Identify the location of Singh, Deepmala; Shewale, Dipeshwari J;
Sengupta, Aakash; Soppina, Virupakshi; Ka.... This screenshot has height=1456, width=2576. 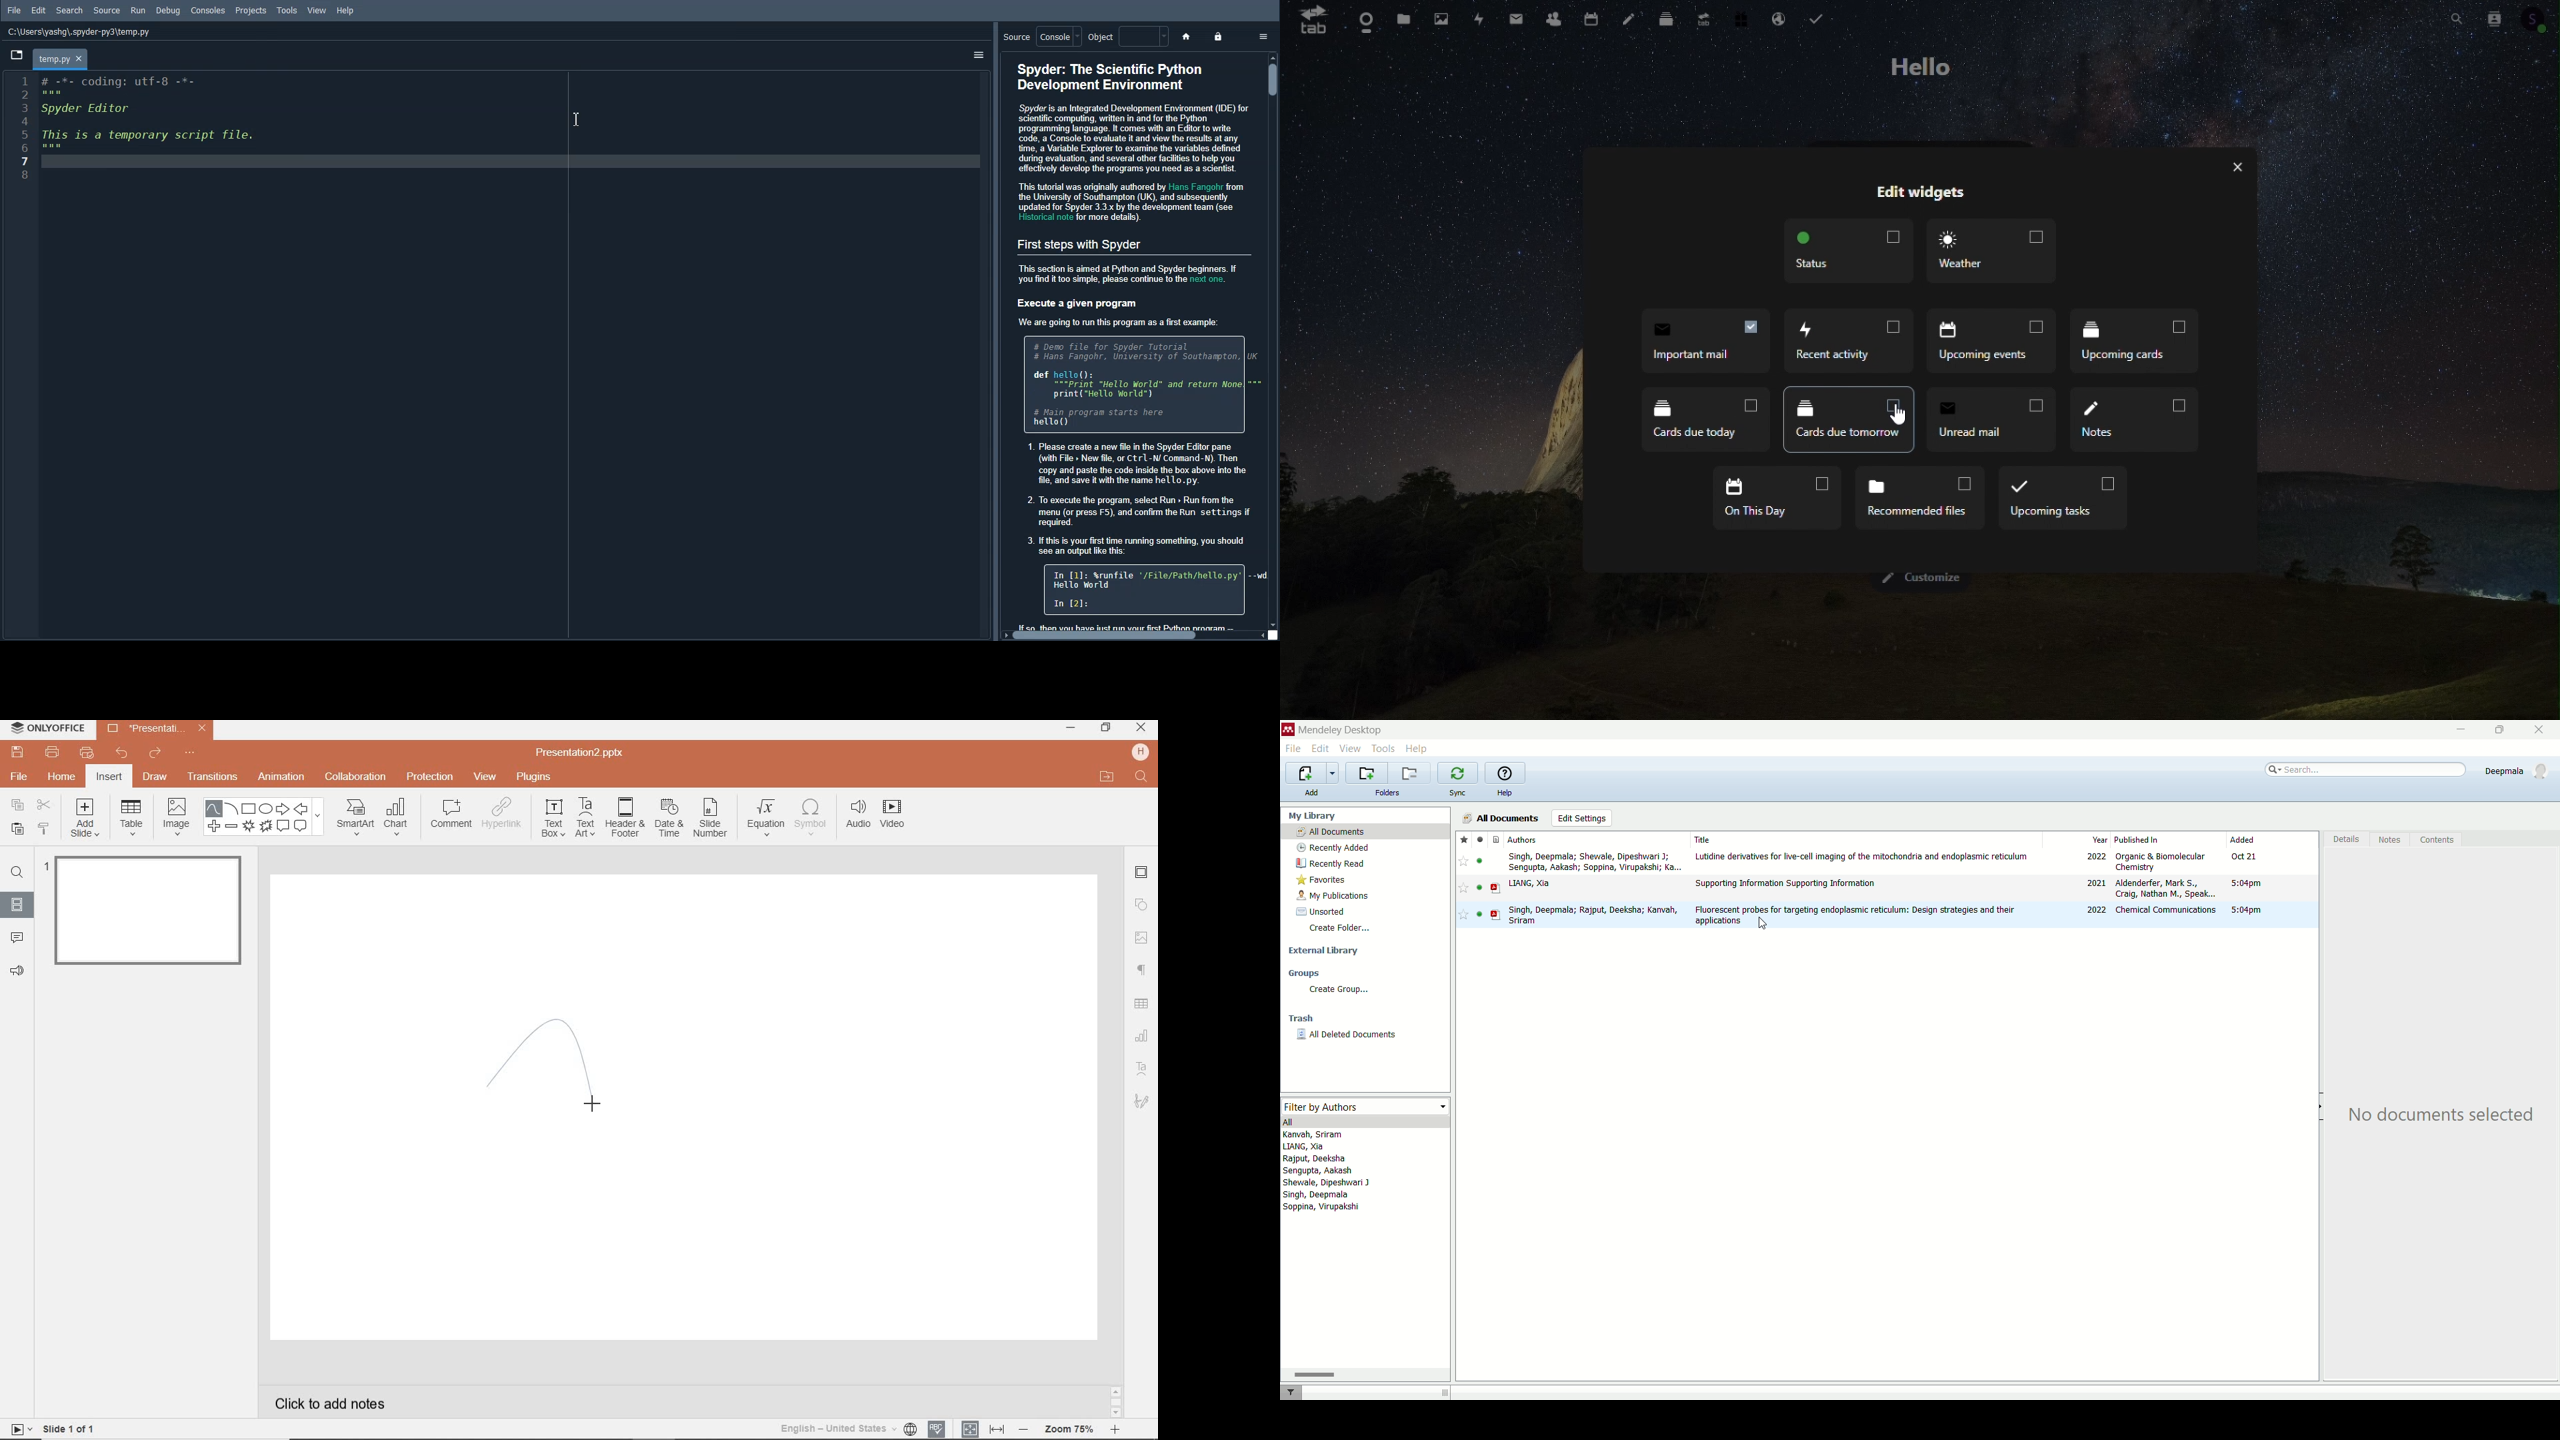
(1592, 861).